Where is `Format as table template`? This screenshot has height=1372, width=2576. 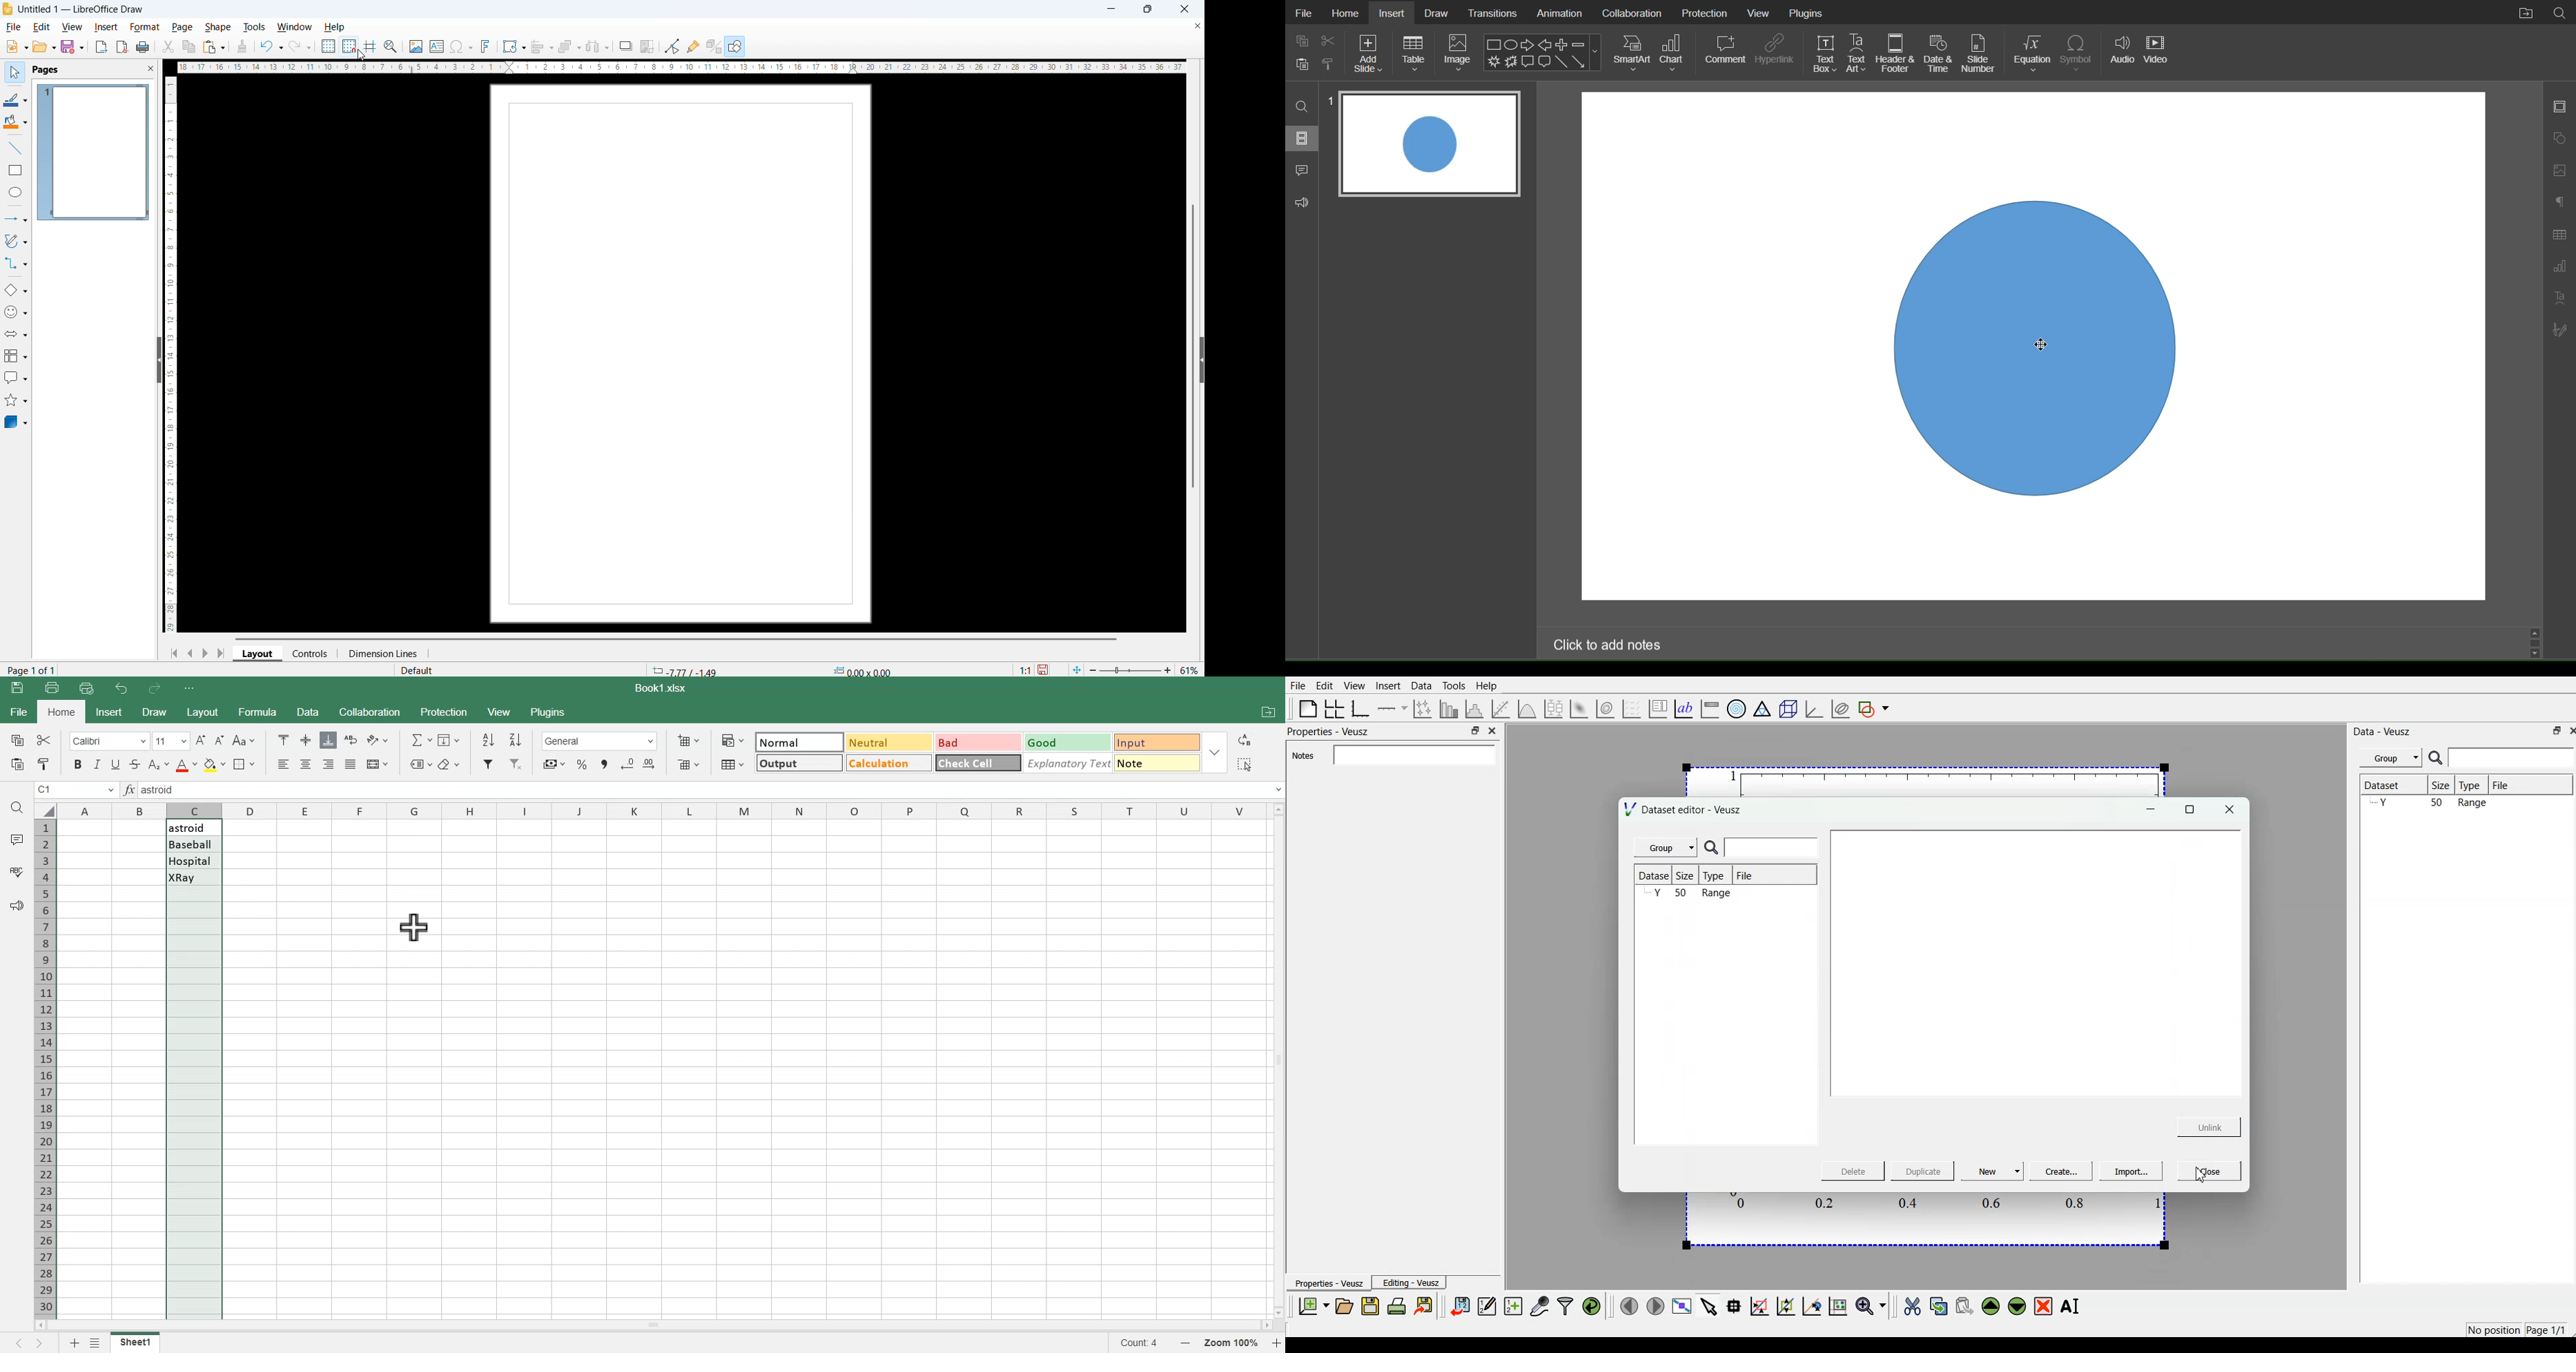
Format as table template is located at coordinates (731, 764).